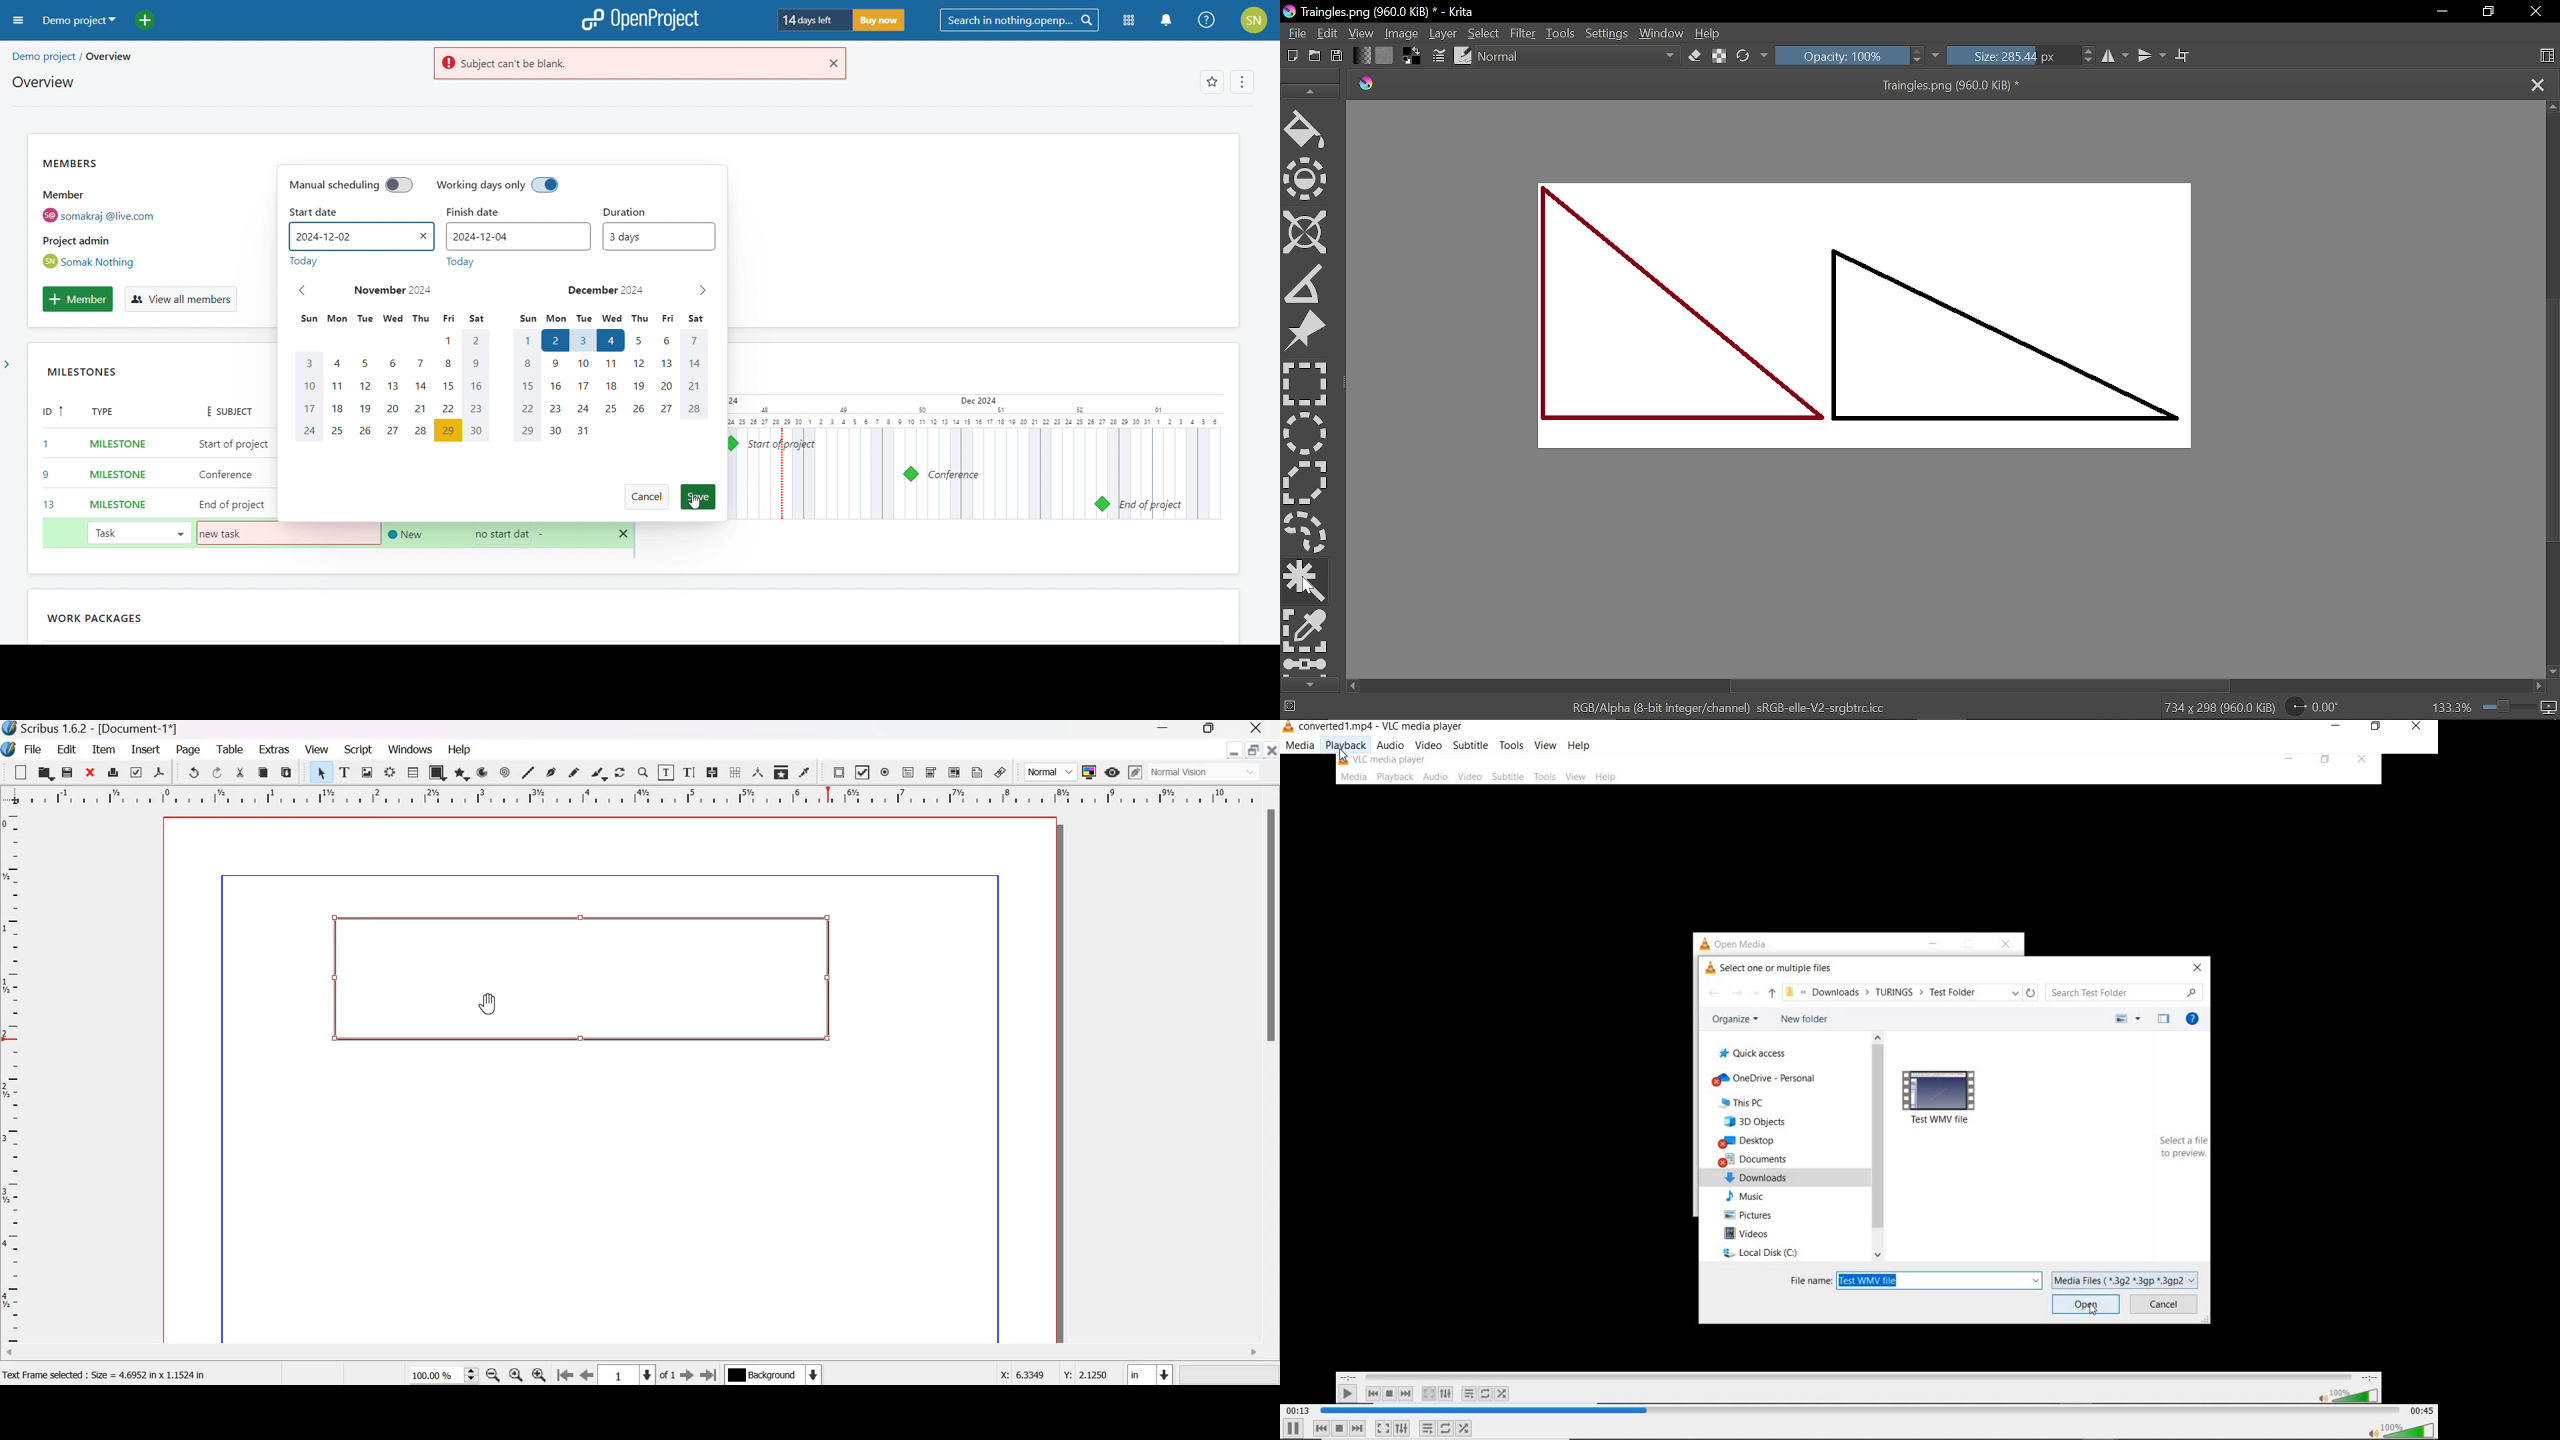  Describe the element at coordinates (1581, 746) in the screenshot. I see `help` at that location.